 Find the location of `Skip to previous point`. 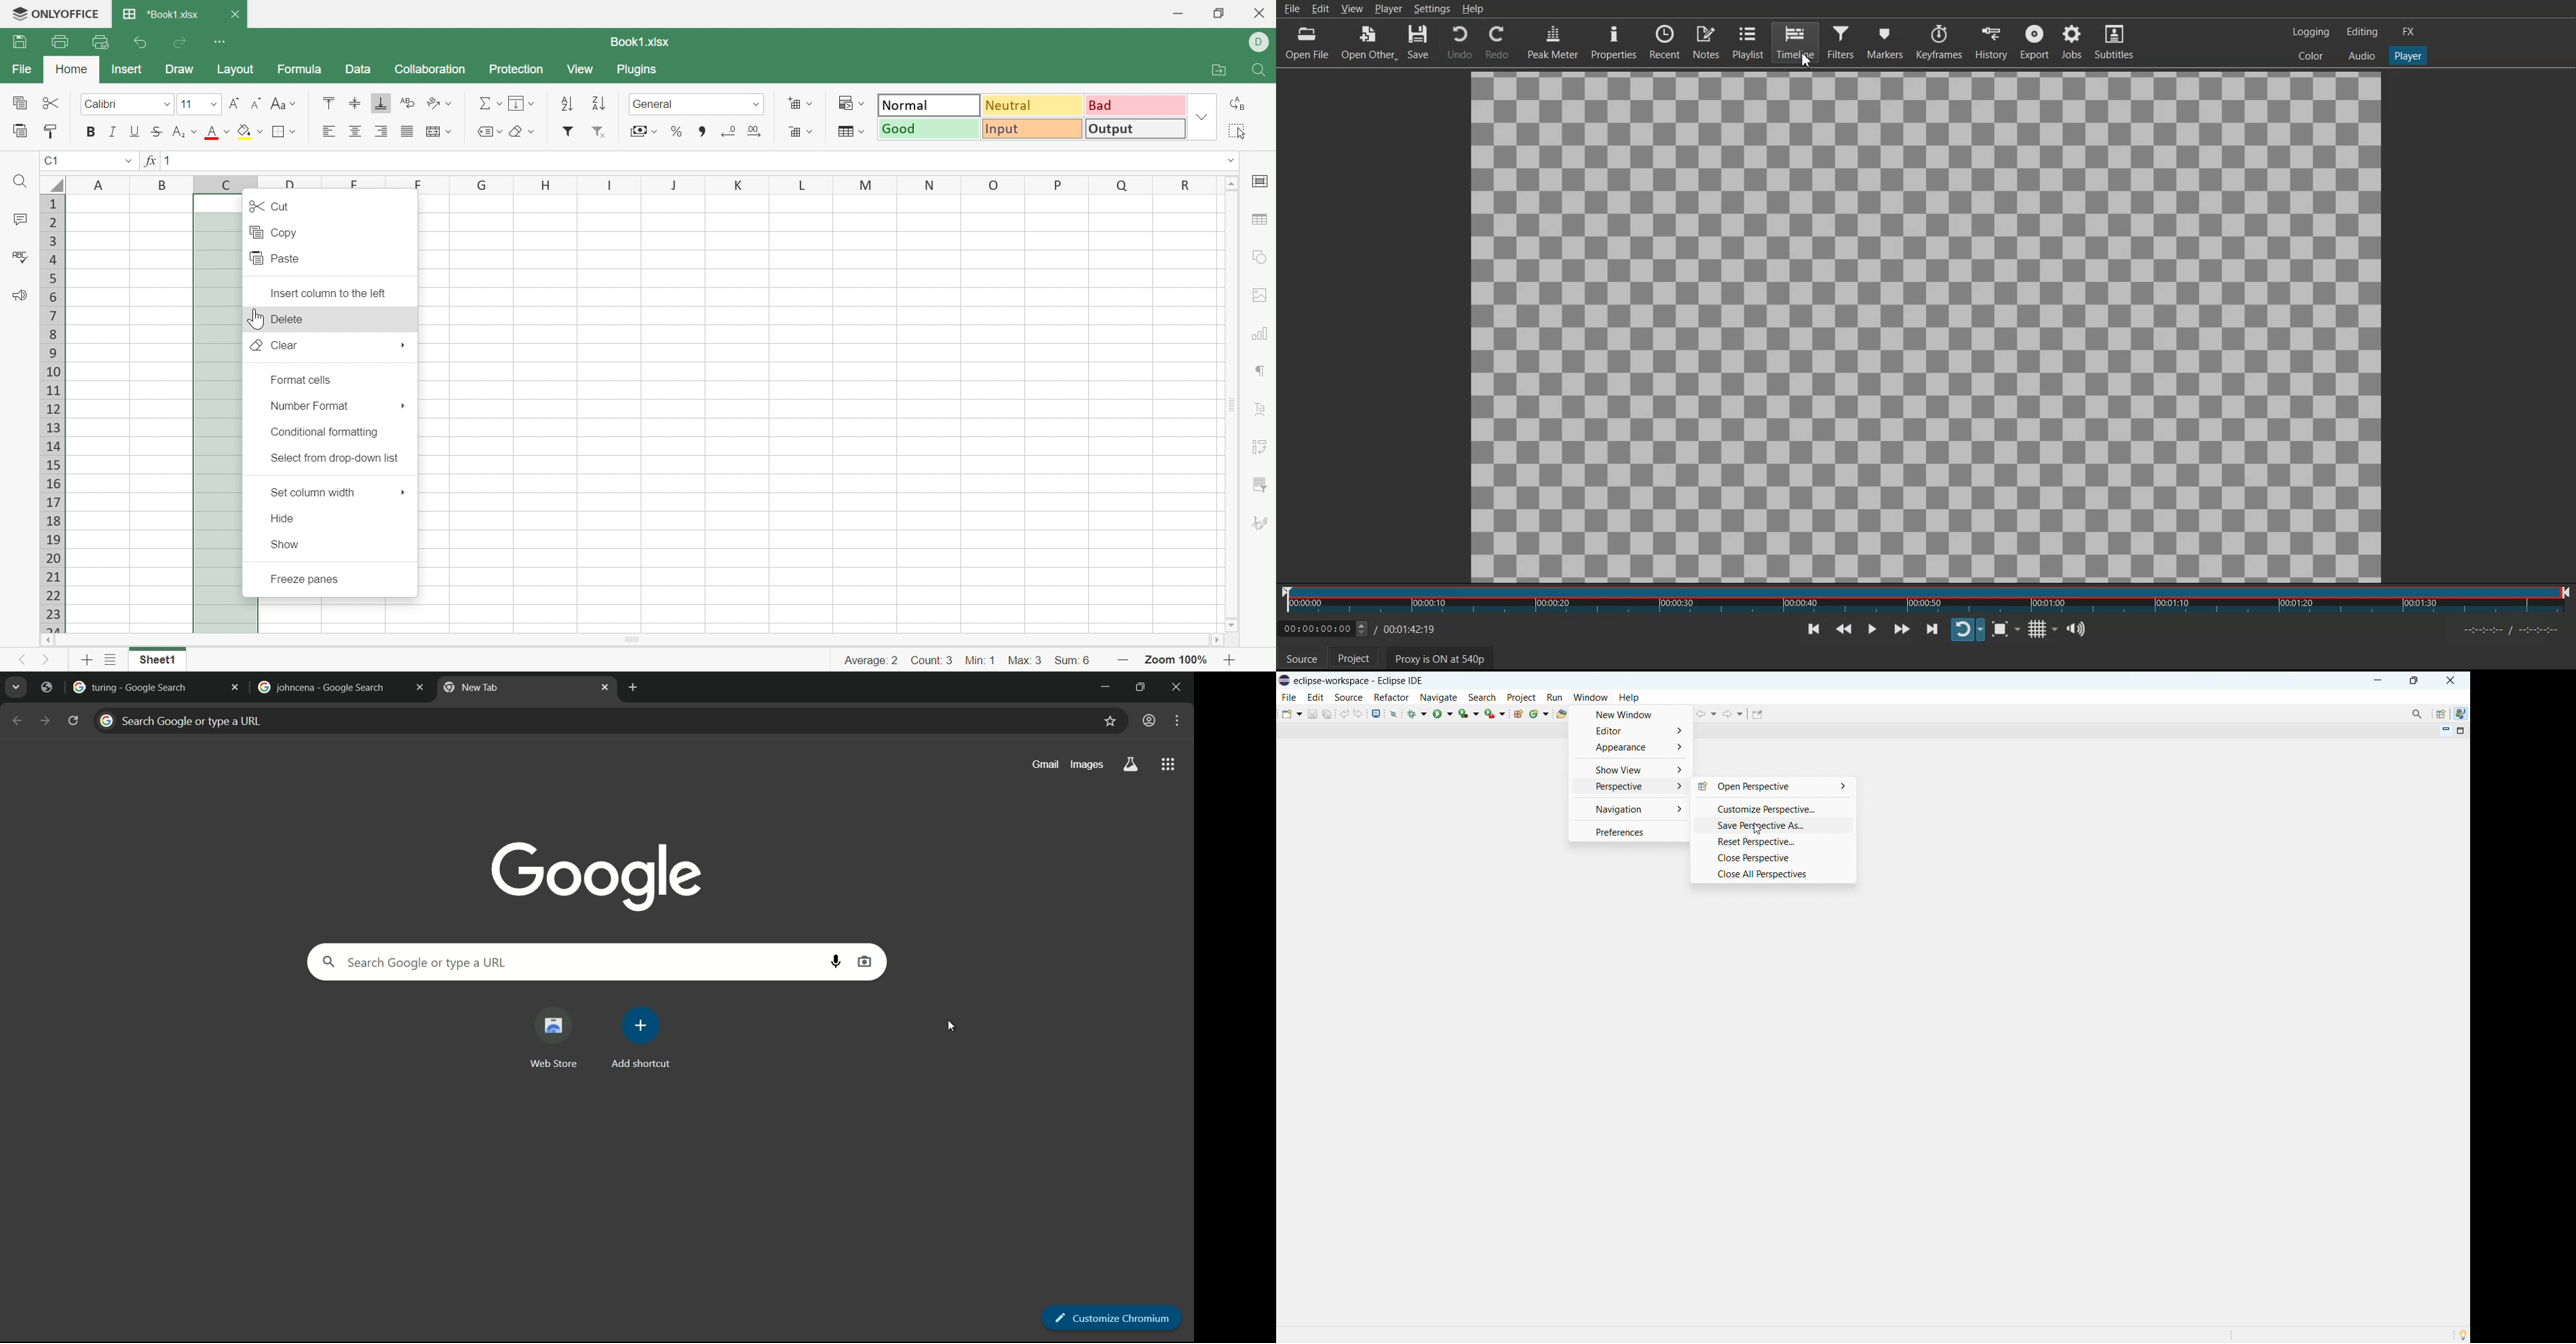

Skip to previous point is located at coordinates (1814, 629).